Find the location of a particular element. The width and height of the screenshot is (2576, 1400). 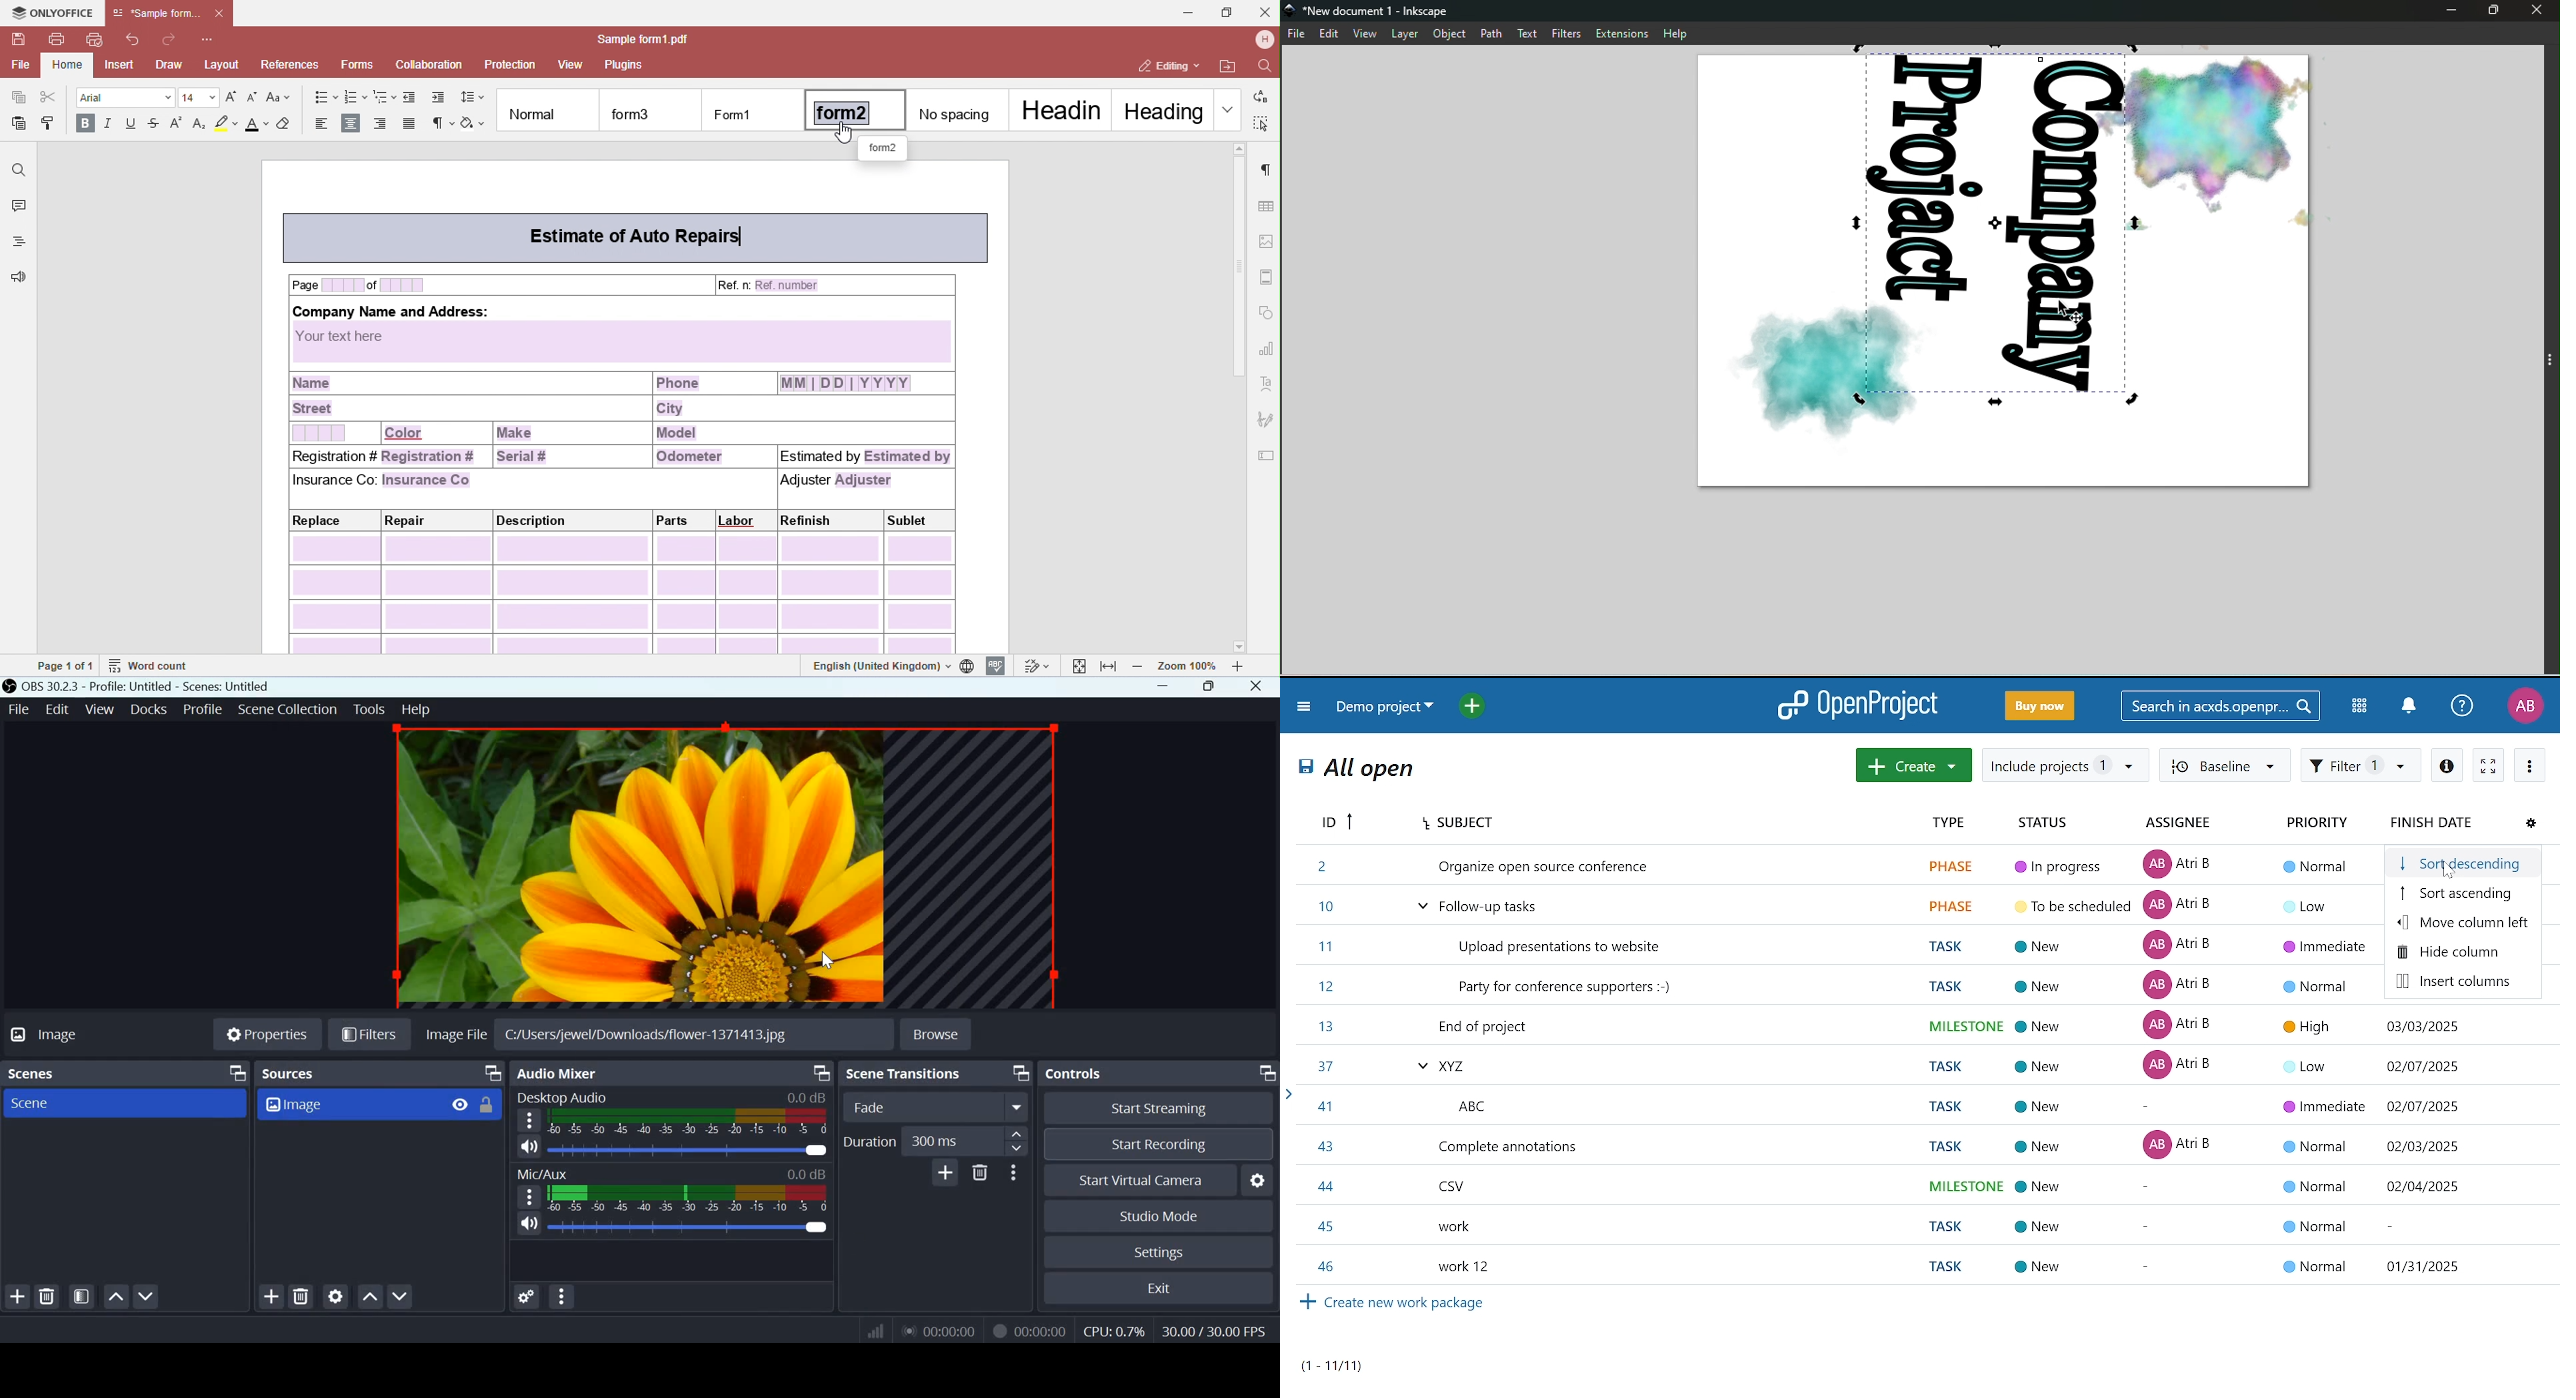

Id is located at coordinates (1337, 821).